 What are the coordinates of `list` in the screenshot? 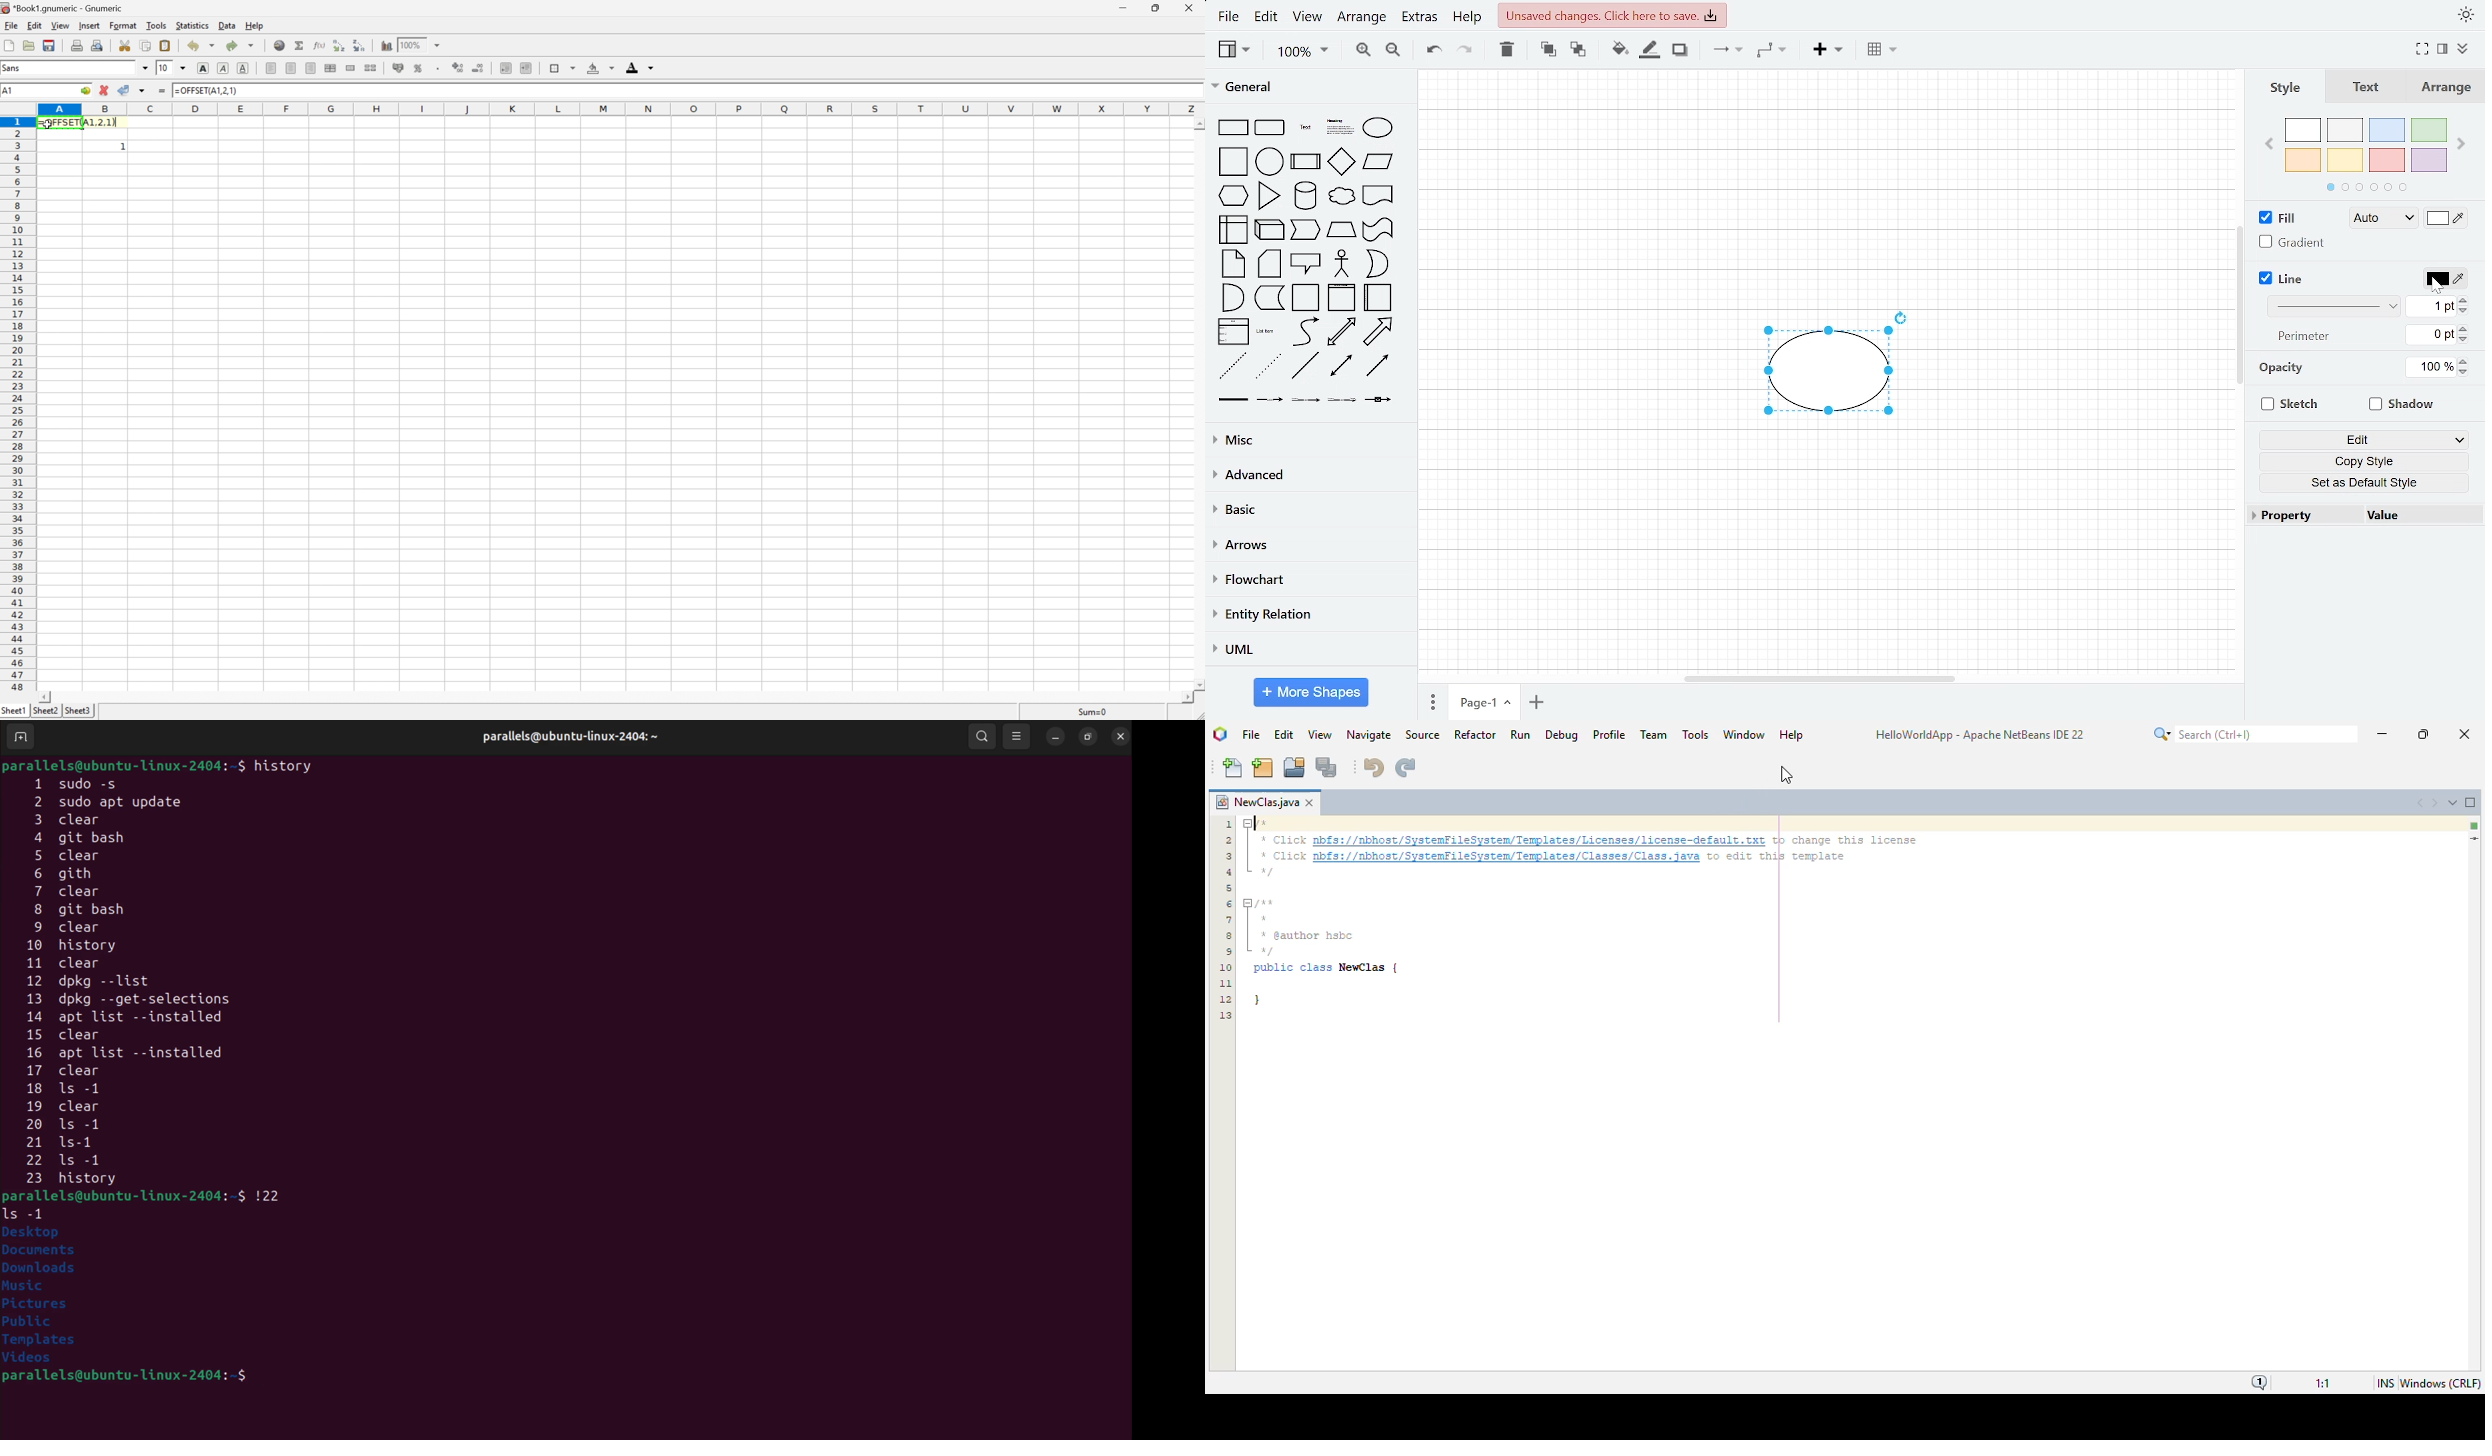 It's located at (1231, 332).